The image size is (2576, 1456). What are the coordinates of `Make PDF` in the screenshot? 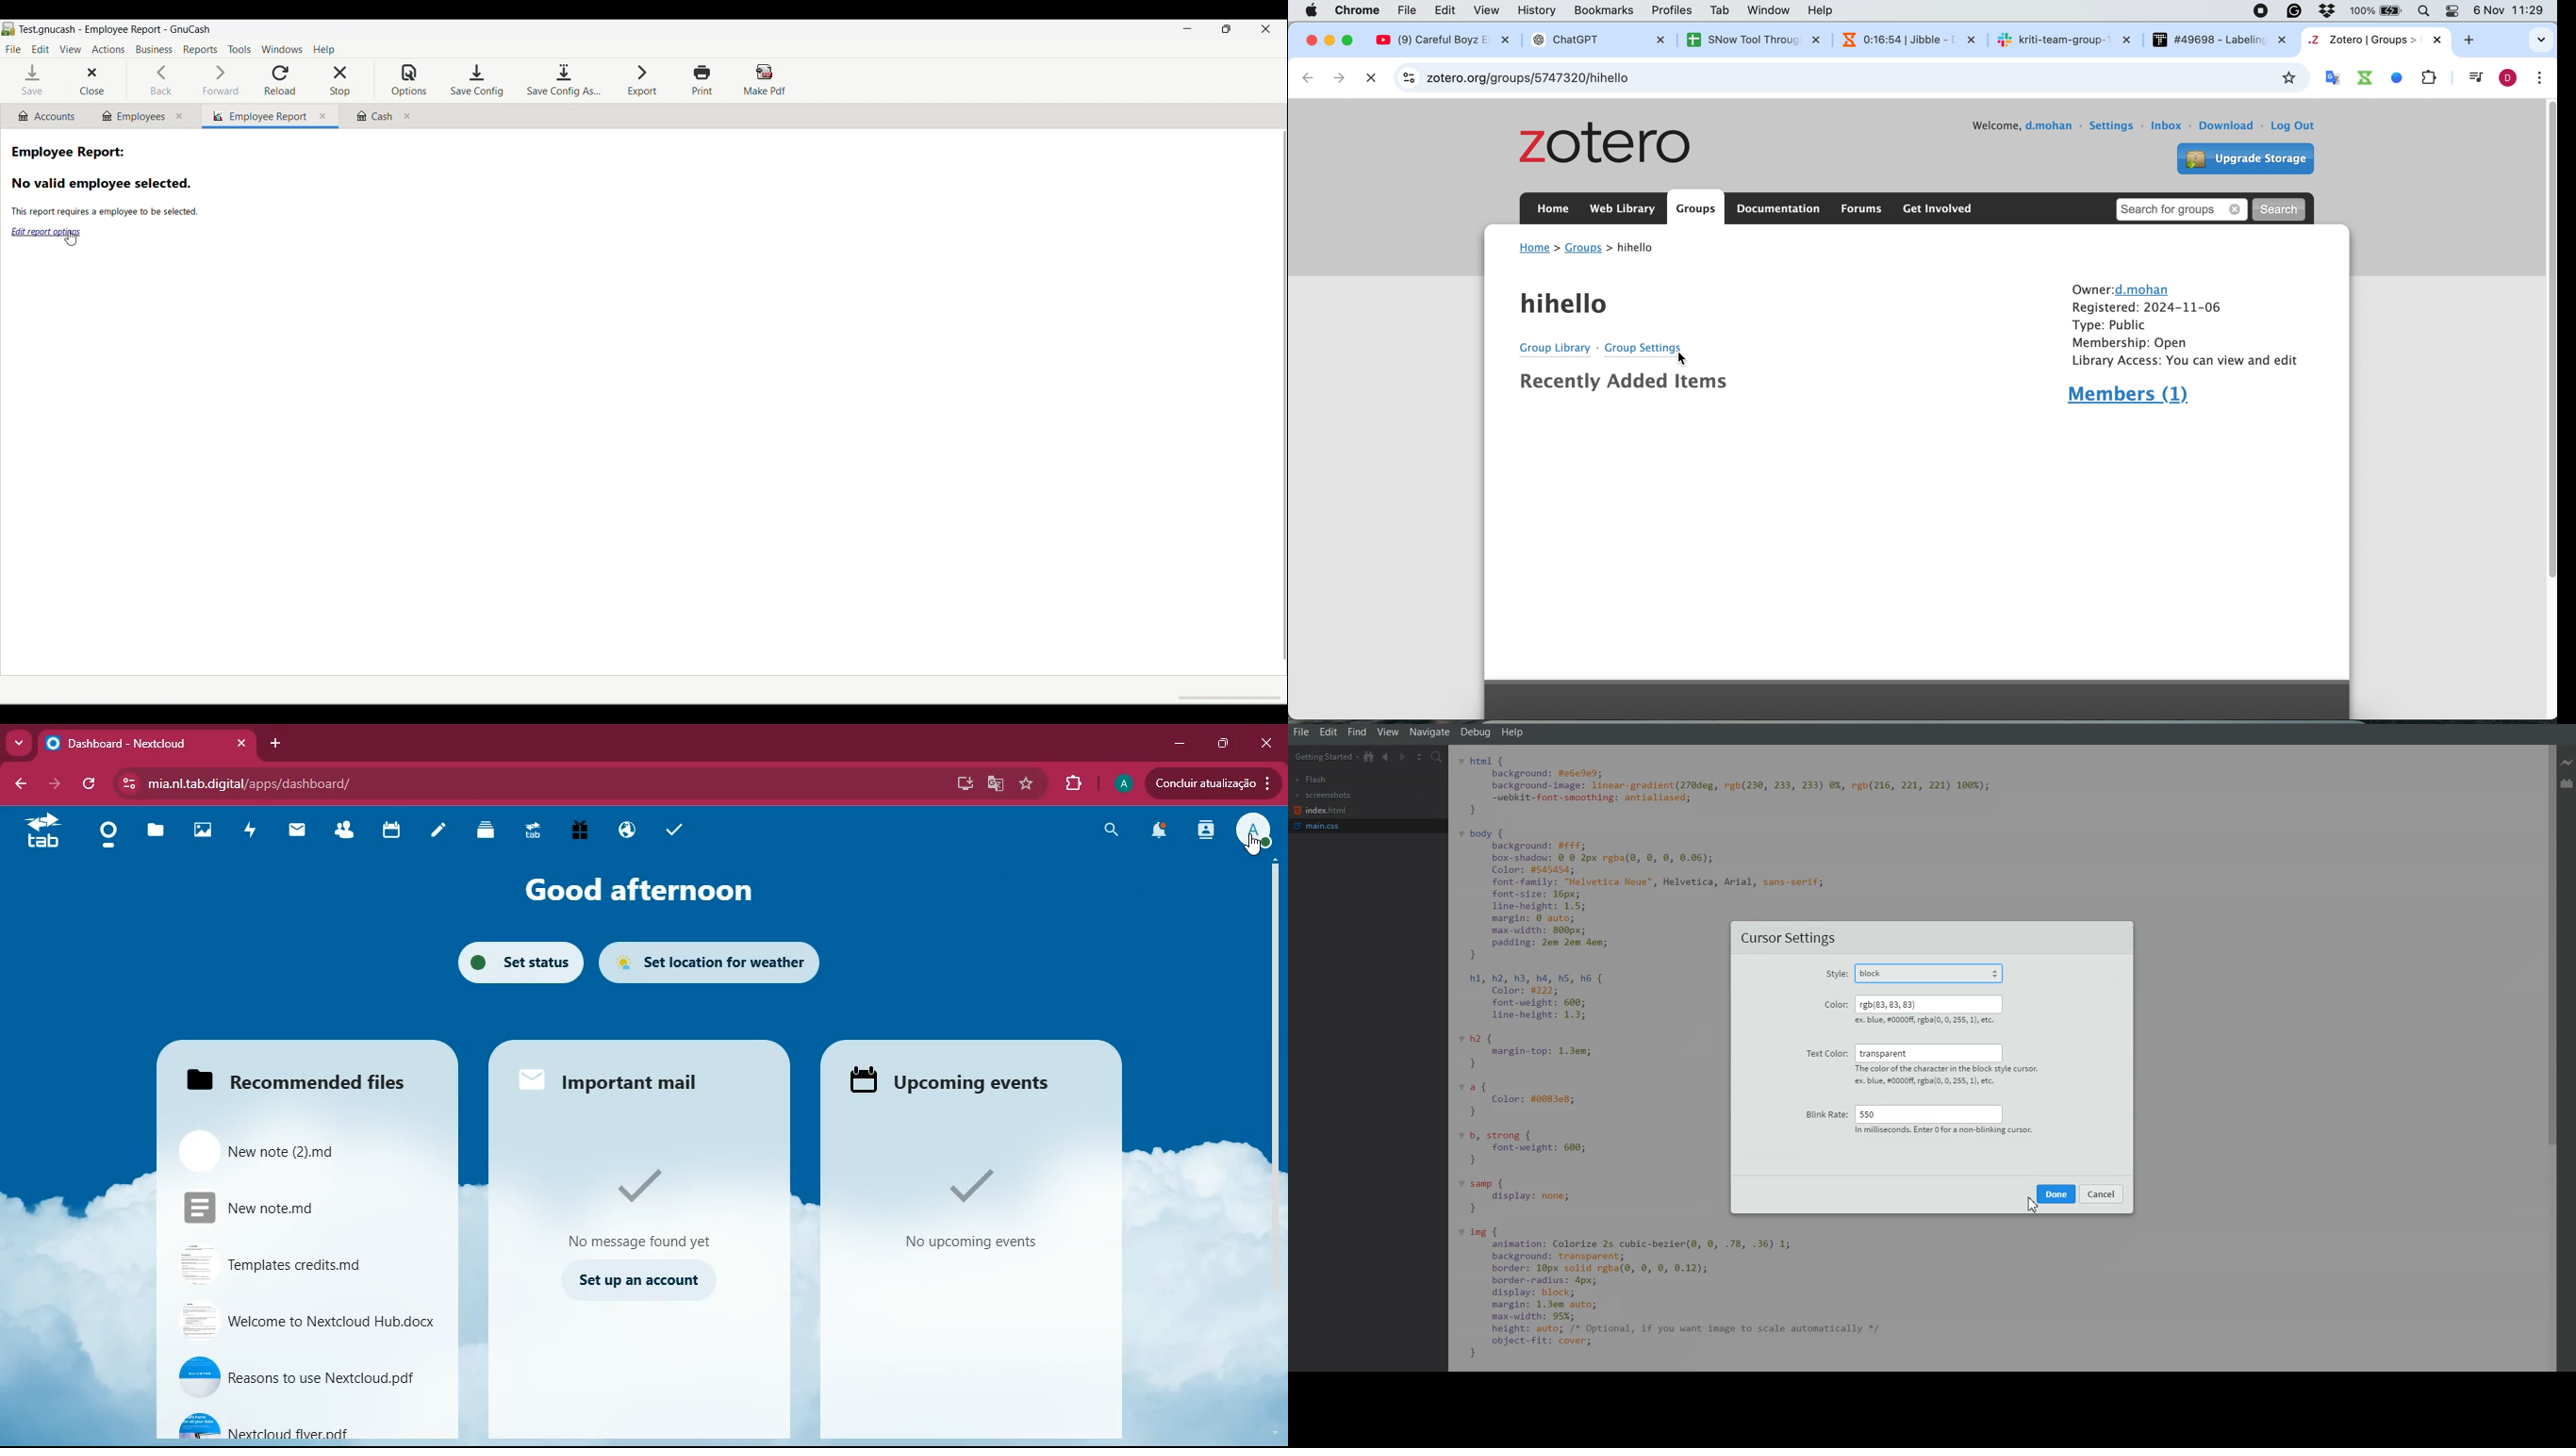 It's located at (764, 80).